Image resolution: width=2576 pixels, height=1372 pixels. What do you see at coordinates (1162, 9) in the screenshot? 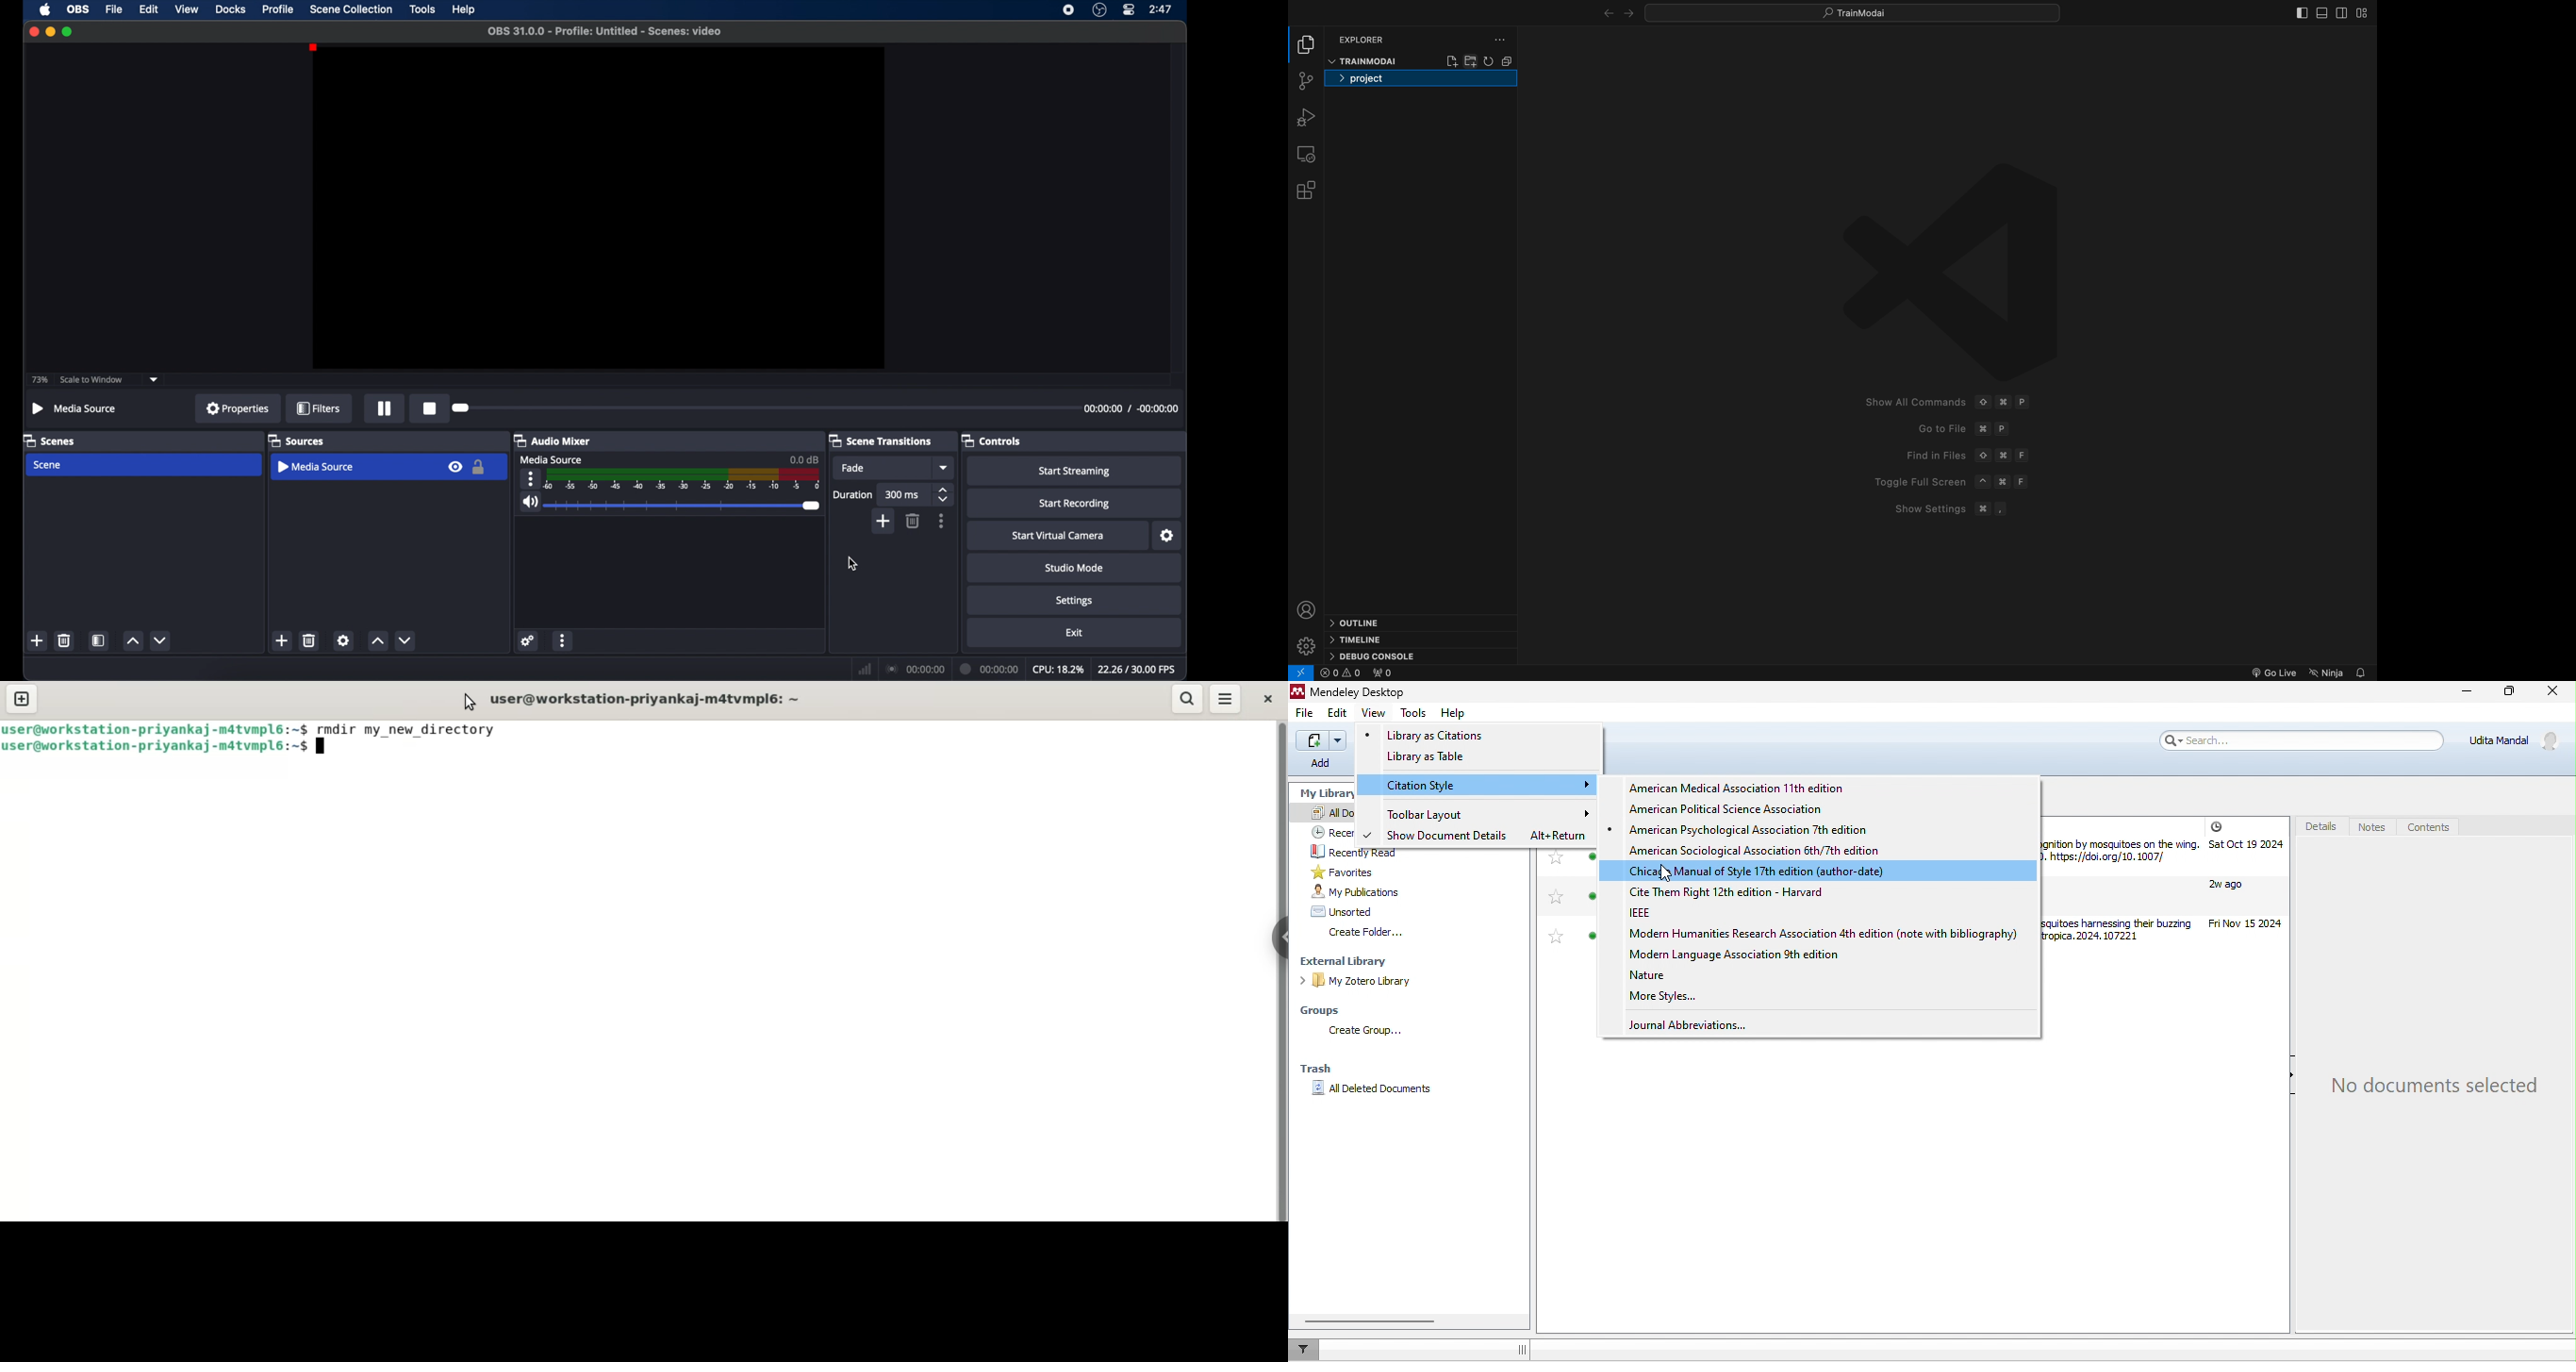
I see `time` at bounding box center [1162, 9].